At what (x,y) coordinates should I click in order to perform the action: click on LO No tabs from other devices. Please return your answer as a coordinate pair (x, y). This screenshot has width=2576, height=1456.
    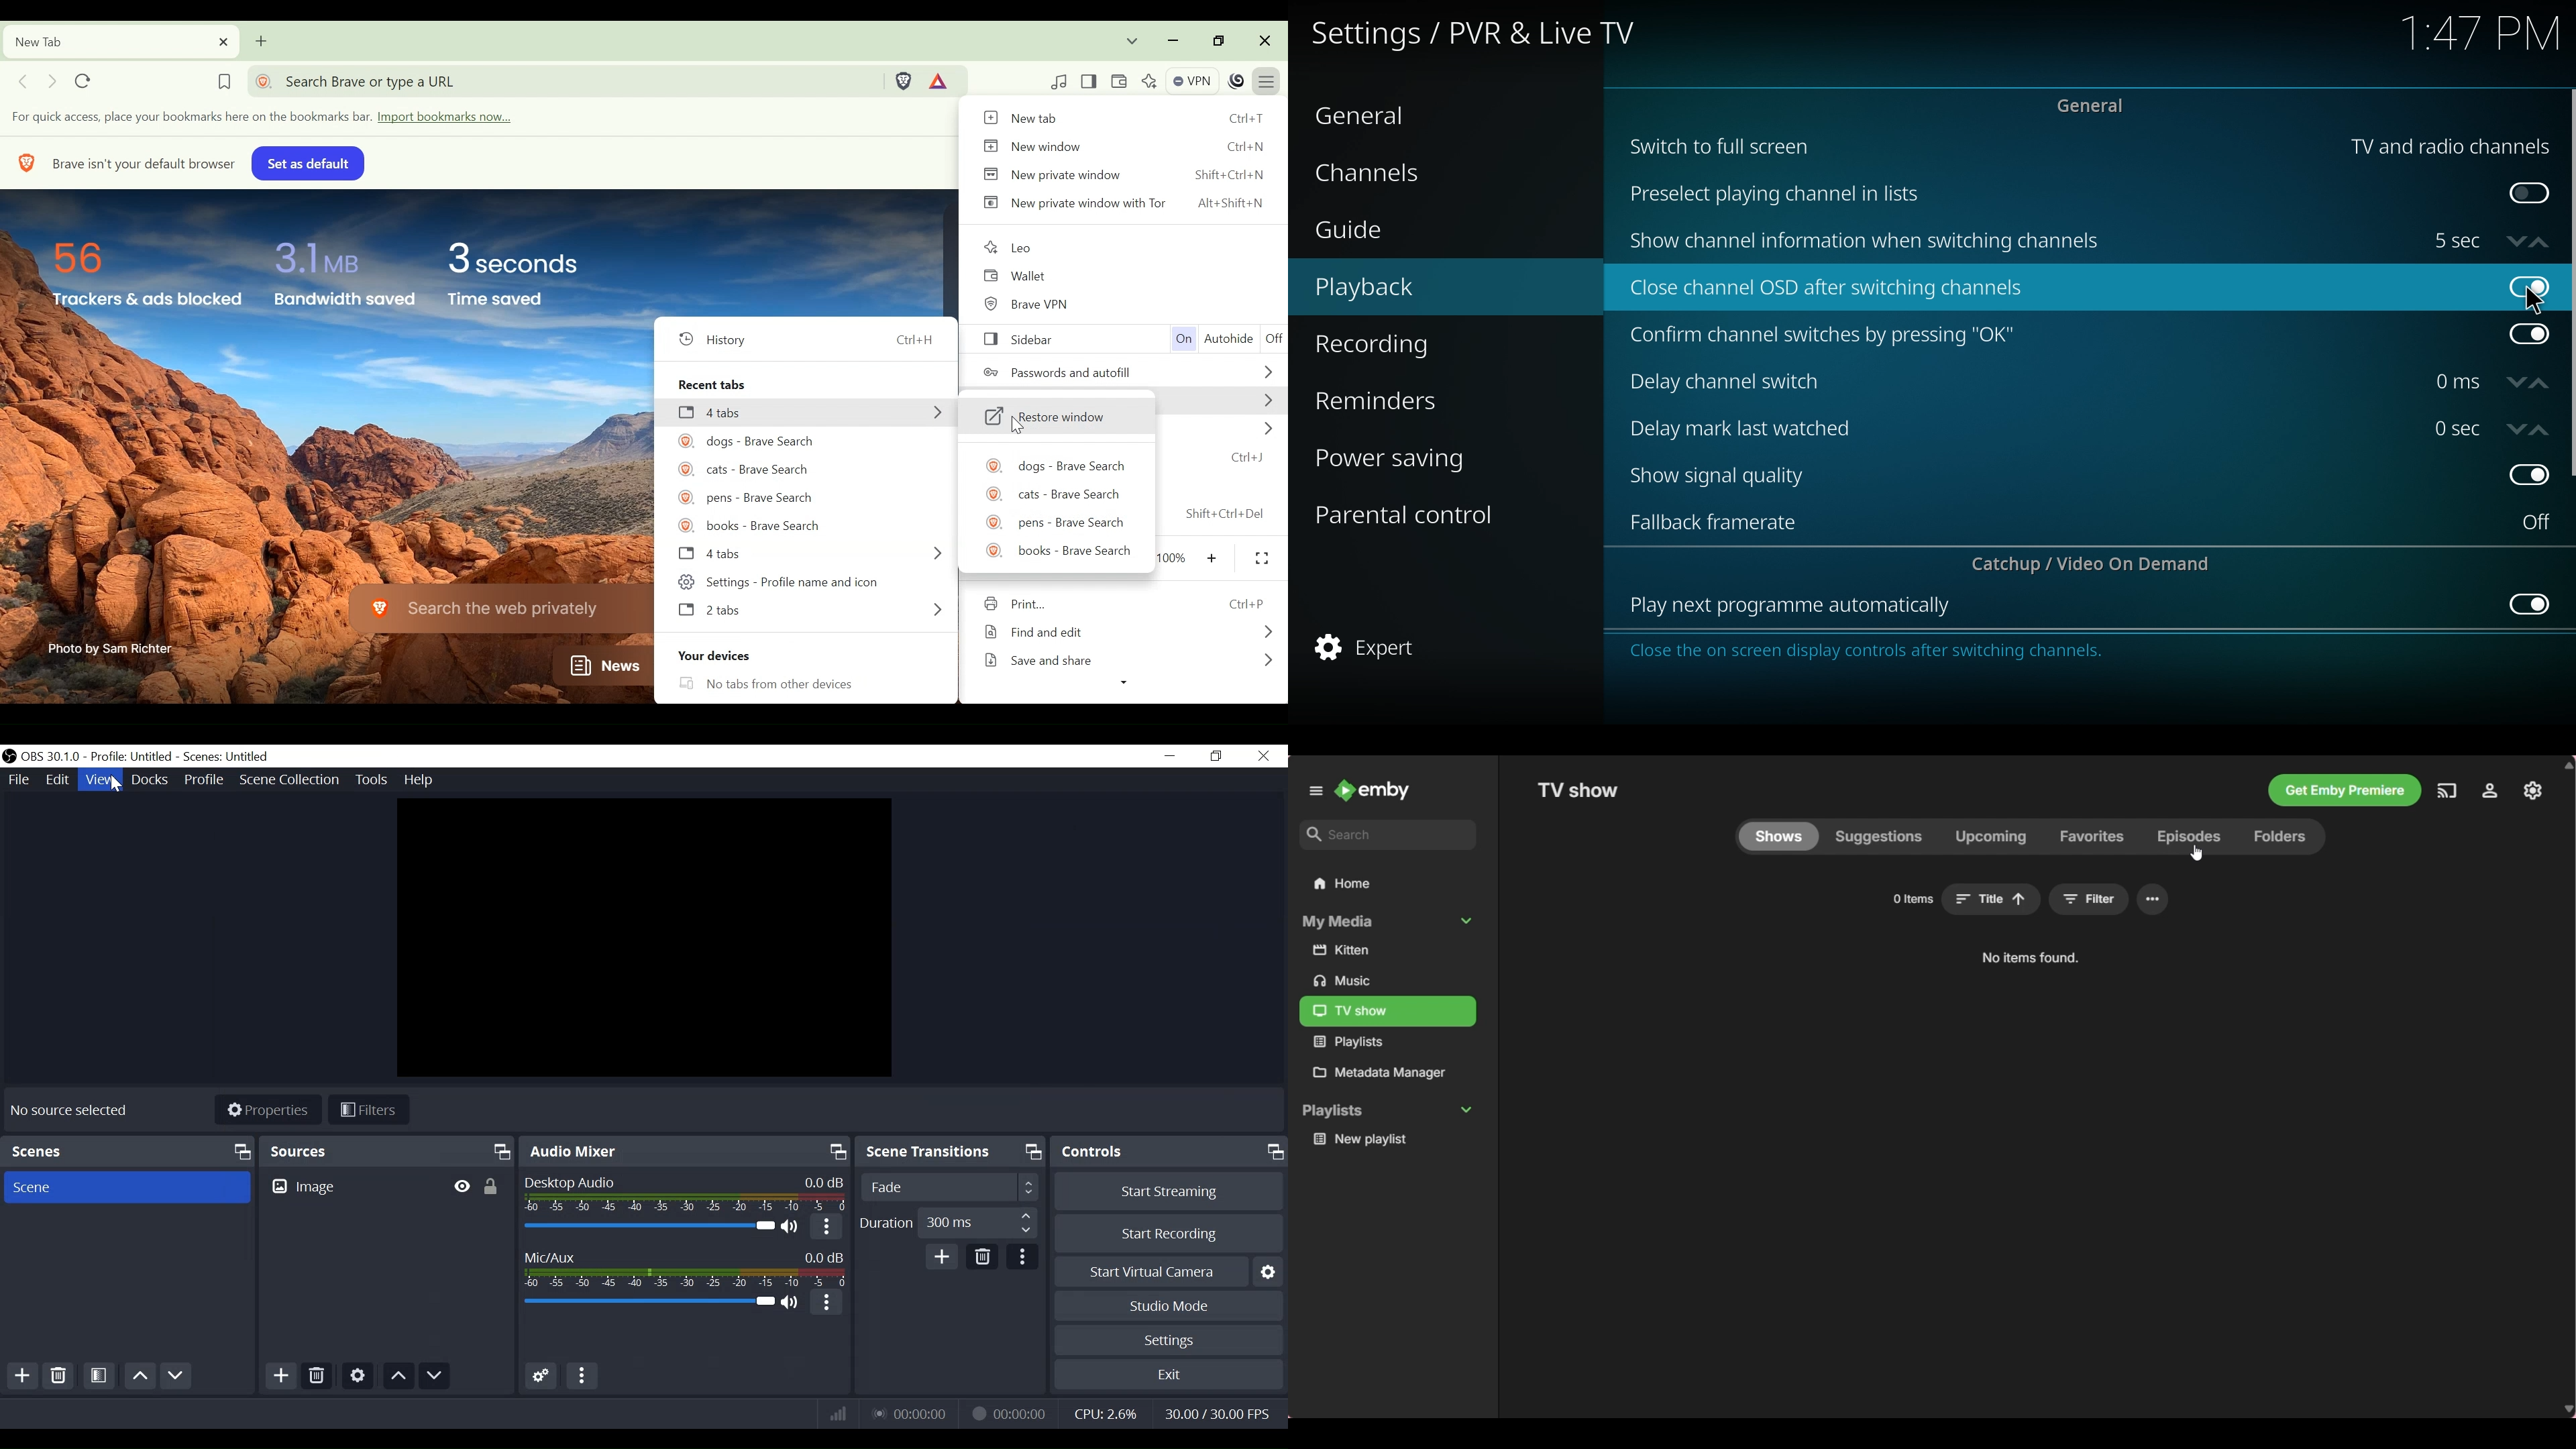
    Looking at the image, I should click on (801, 683).